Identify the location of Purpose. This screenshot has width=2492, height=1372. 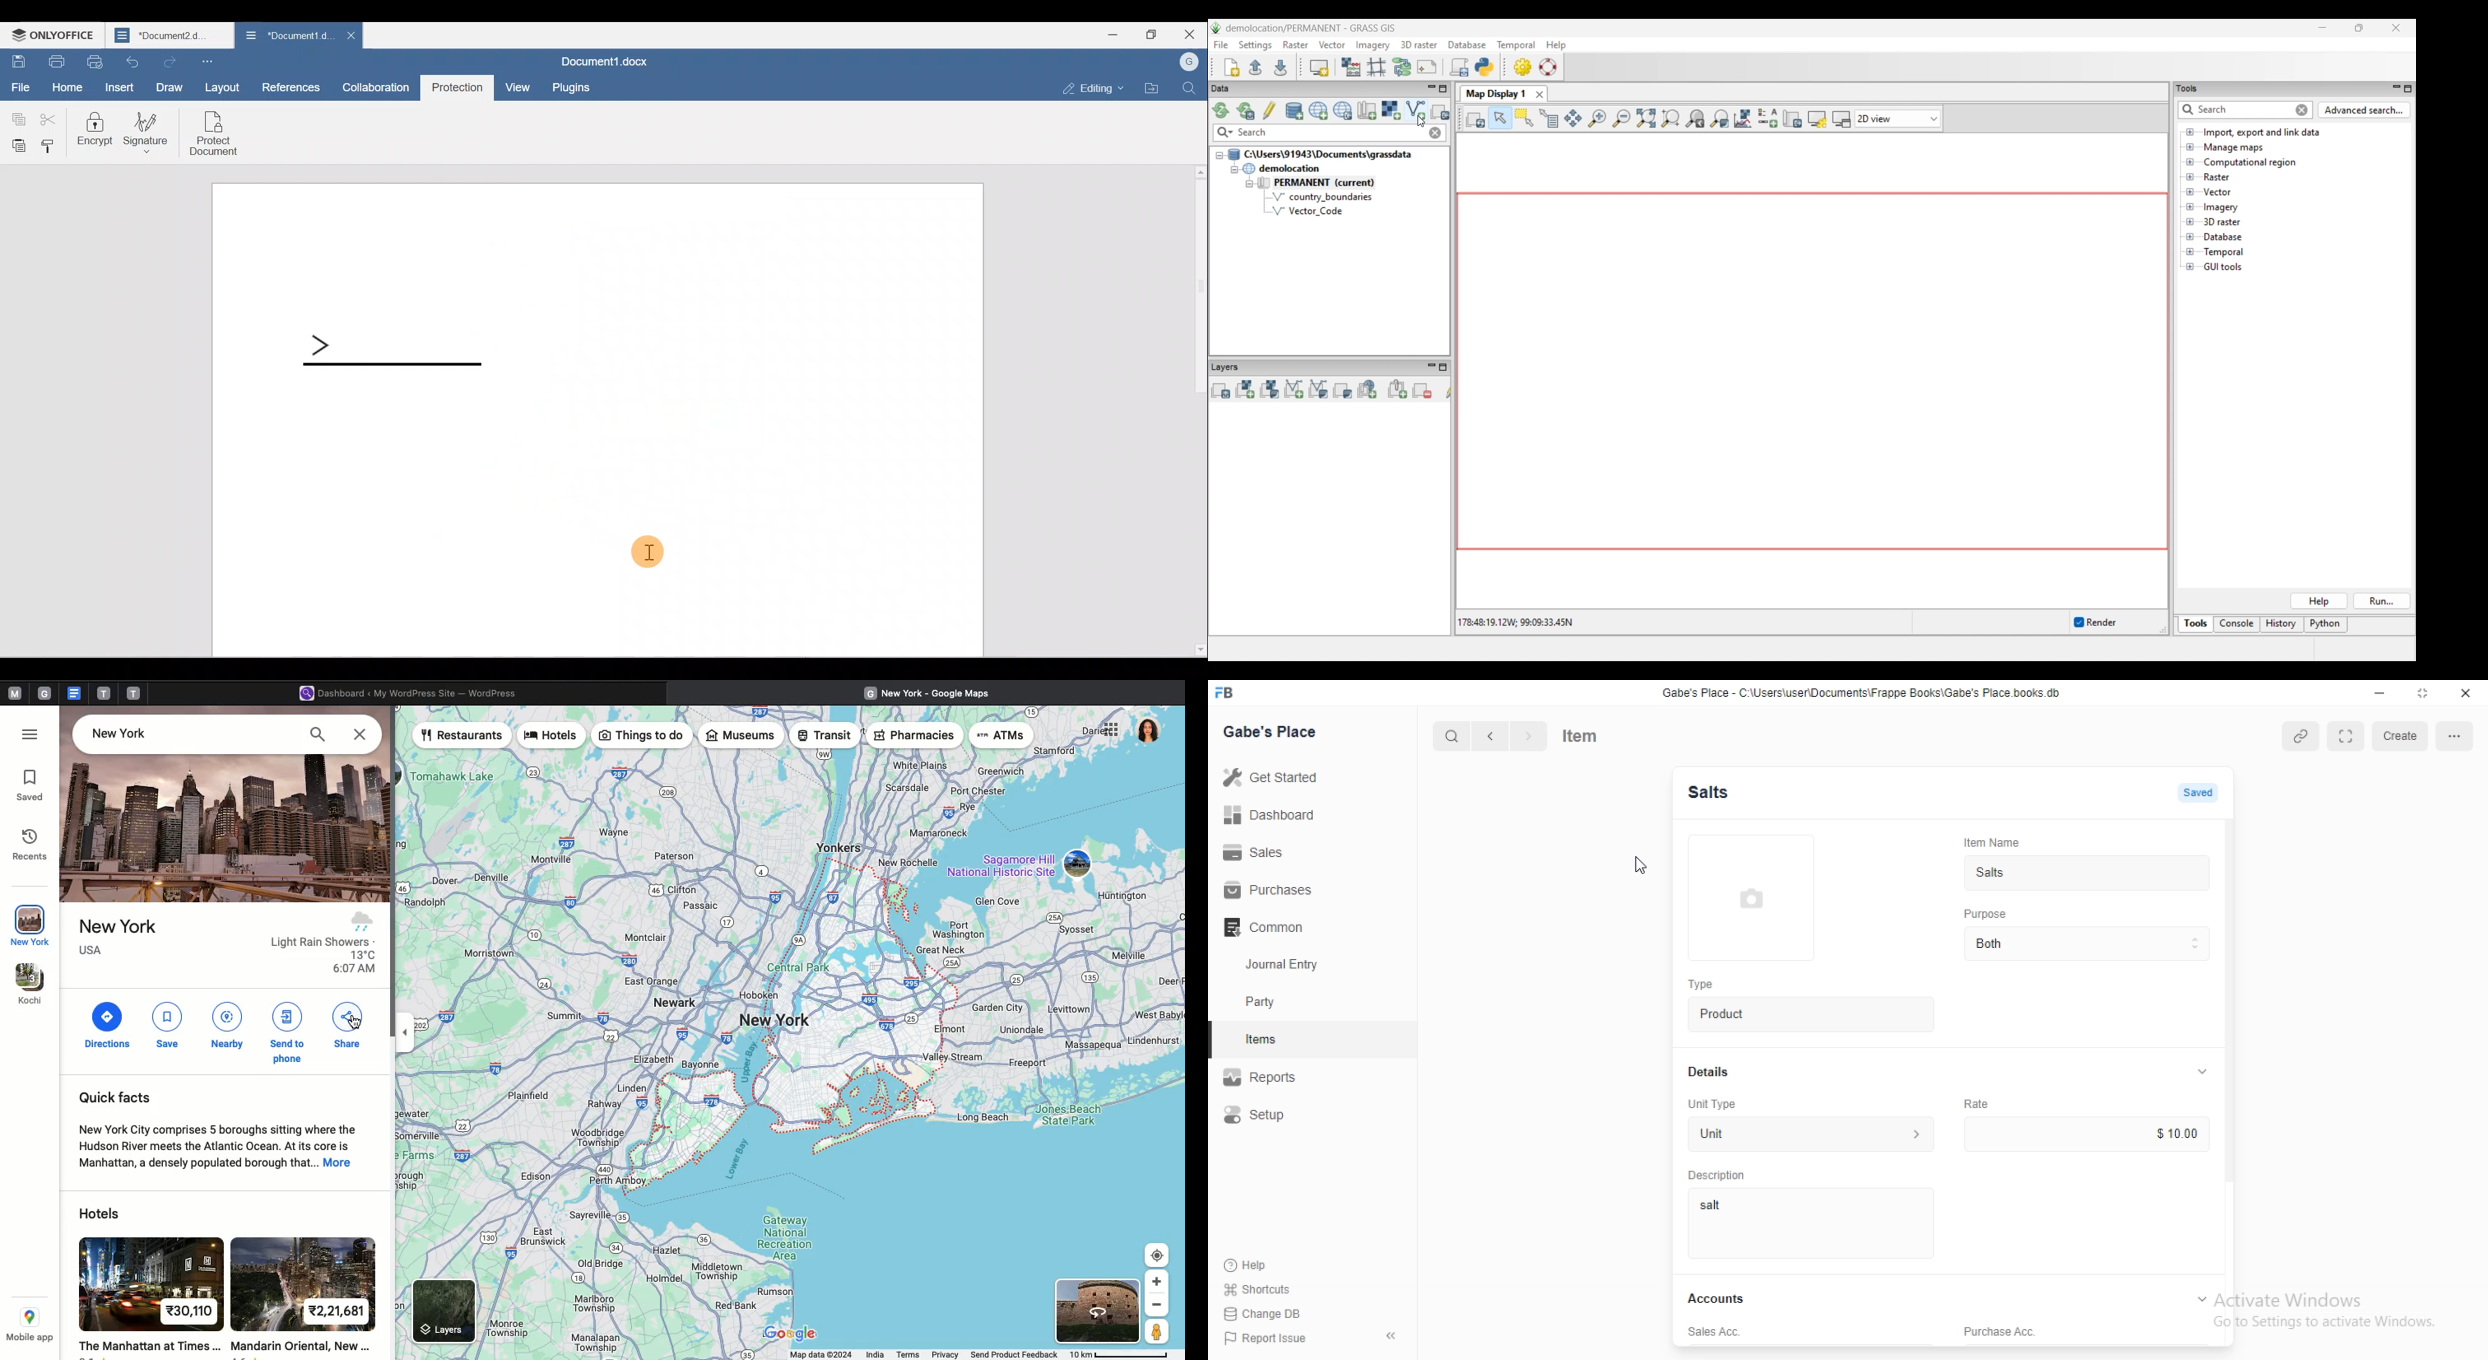
(1998, 915).